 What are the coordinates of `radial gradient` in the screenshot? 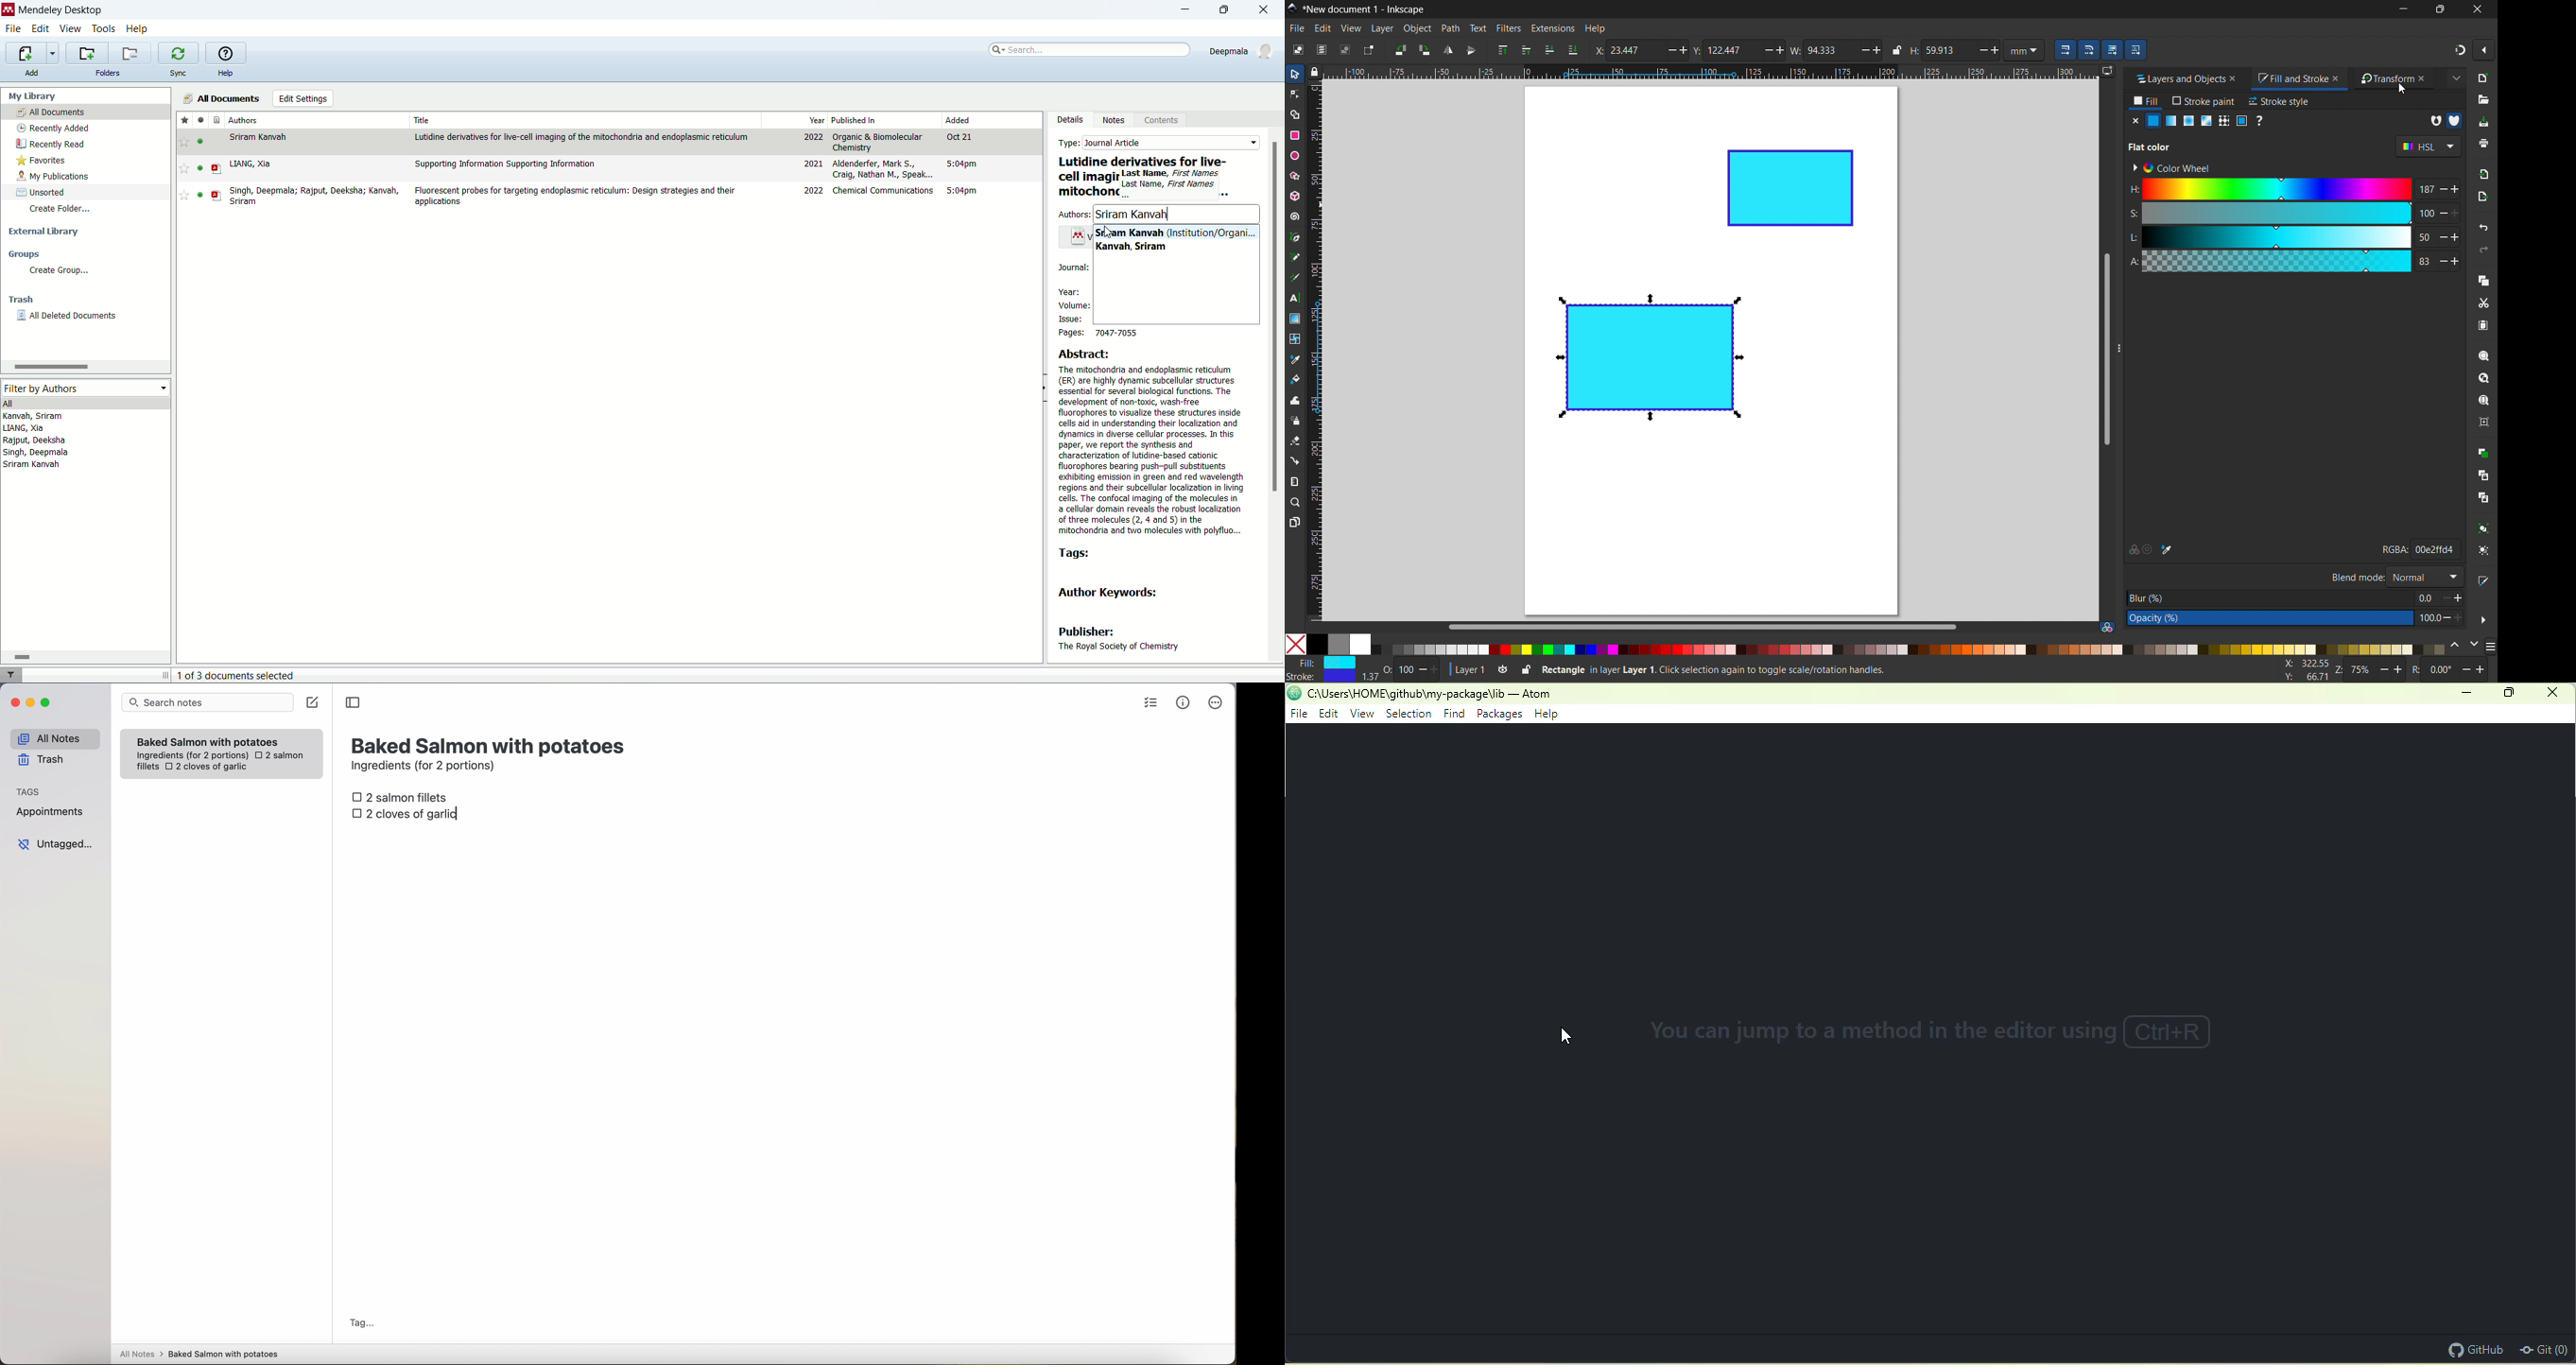 It's located at (2189, 121).